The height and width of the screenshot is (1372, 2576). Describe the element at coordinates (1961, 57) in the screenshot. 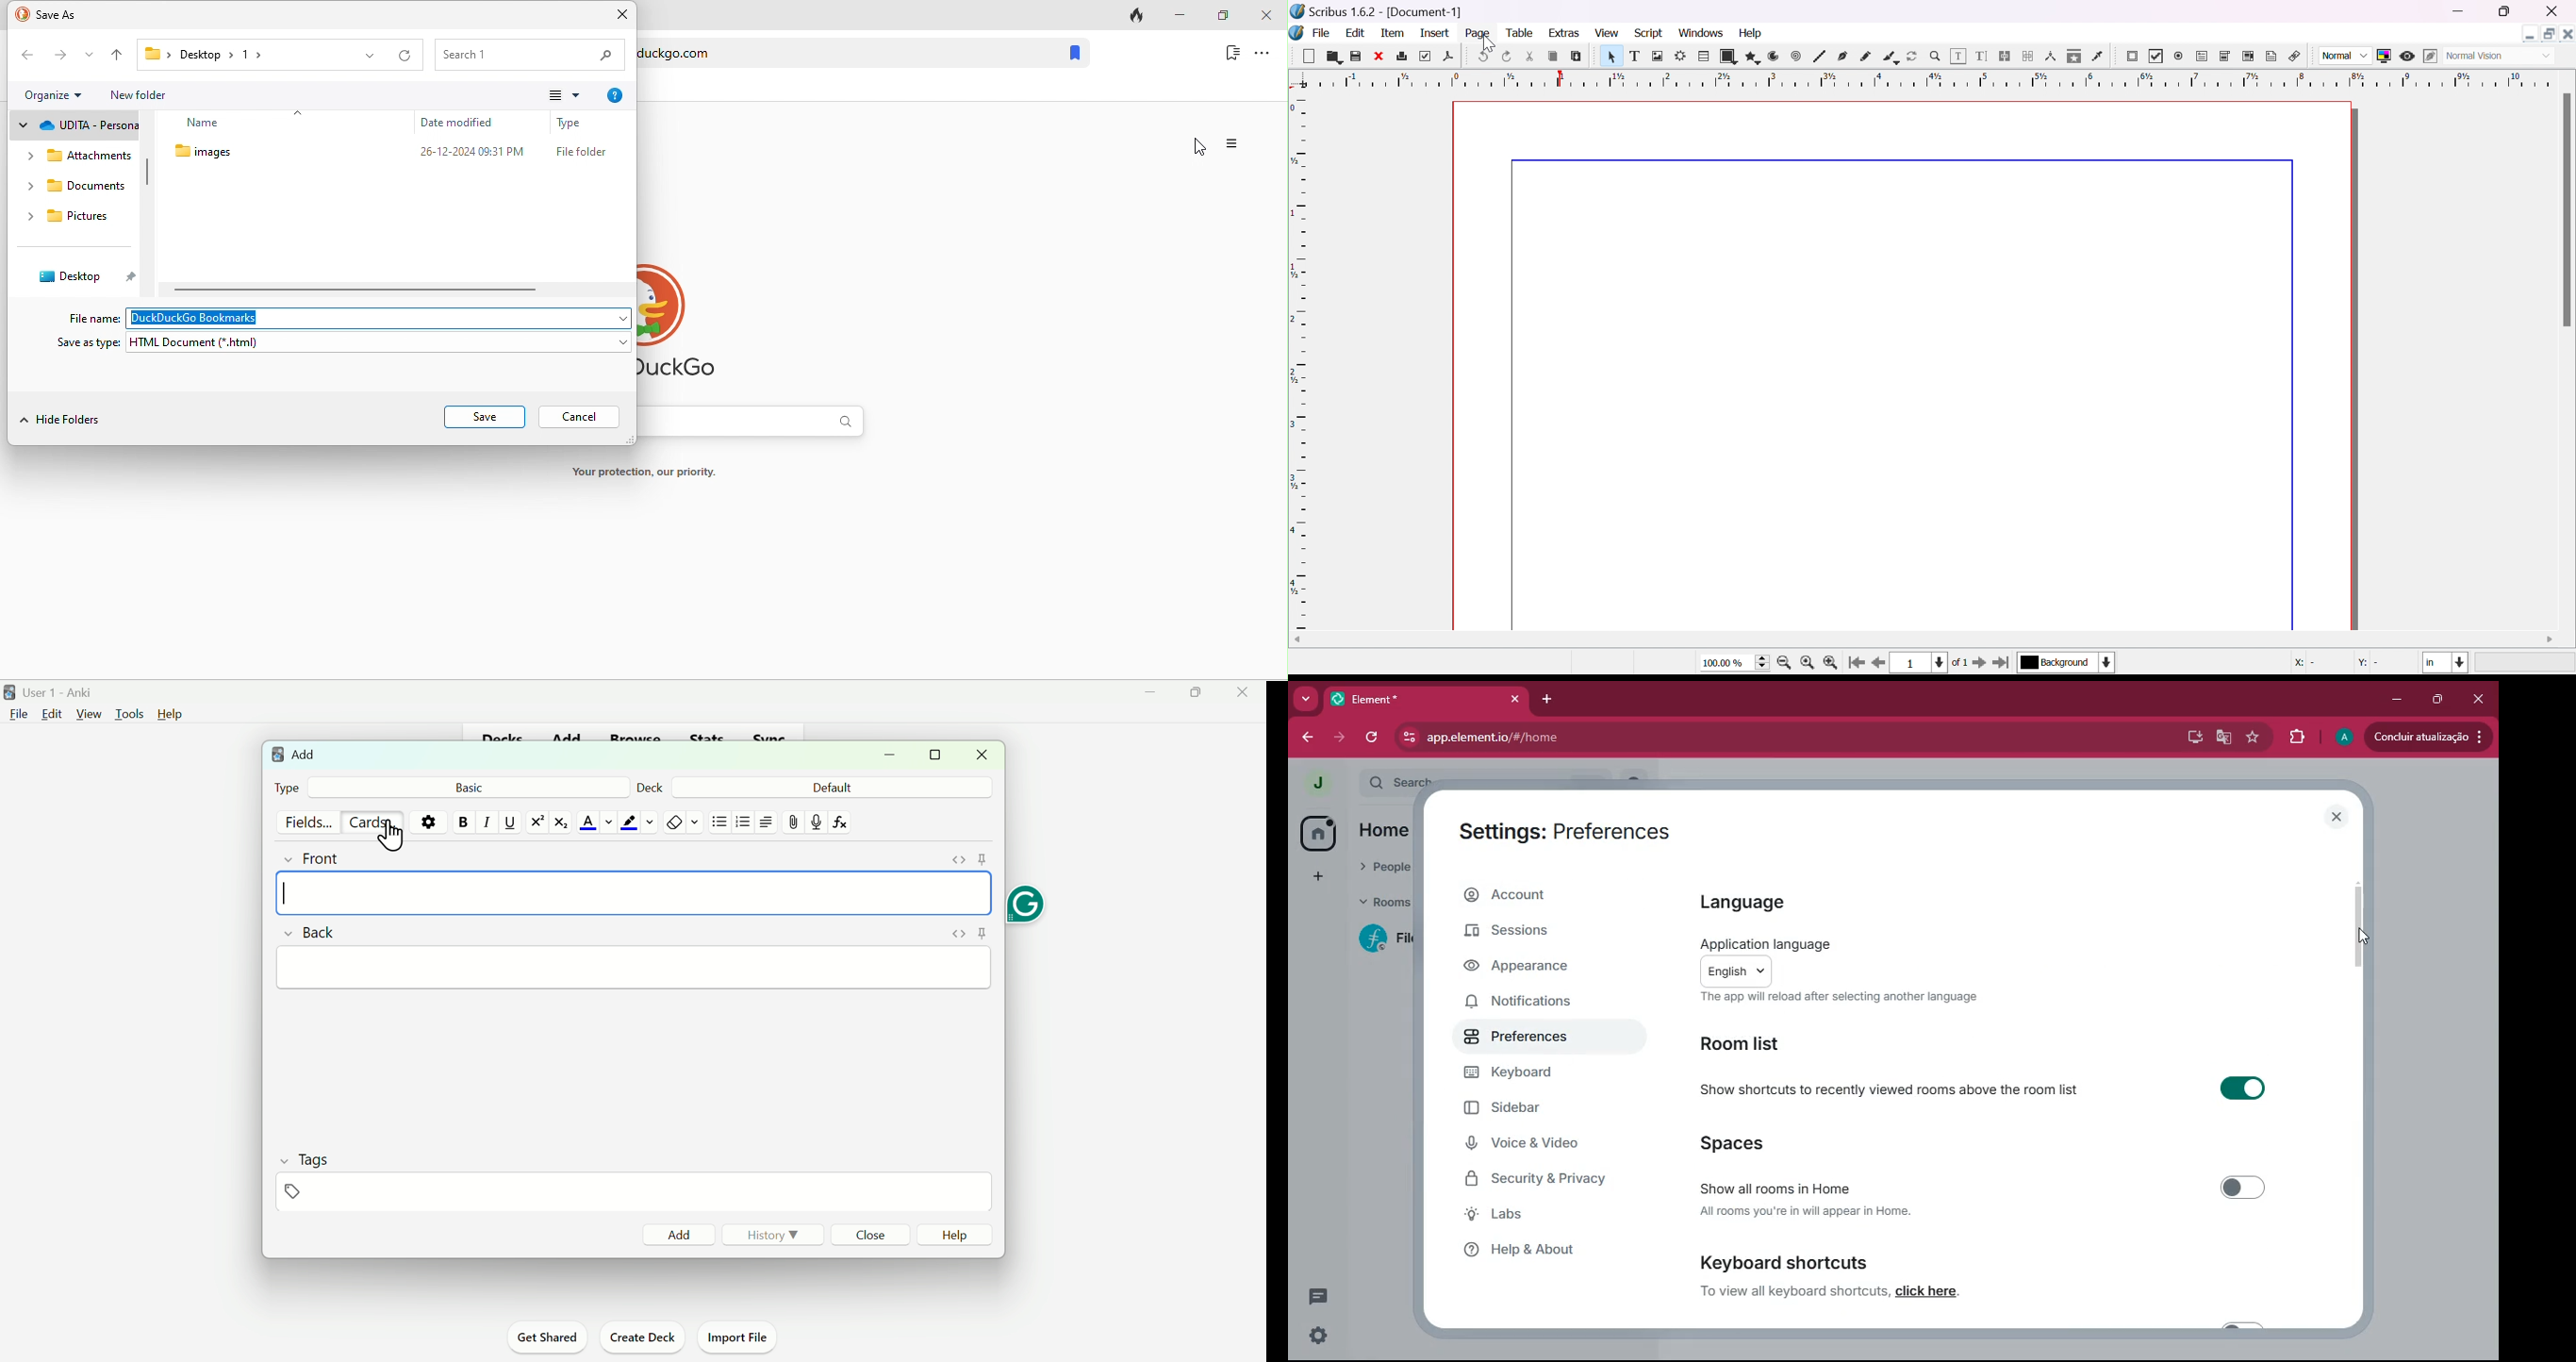

I see `edit contents of frame` at that location.